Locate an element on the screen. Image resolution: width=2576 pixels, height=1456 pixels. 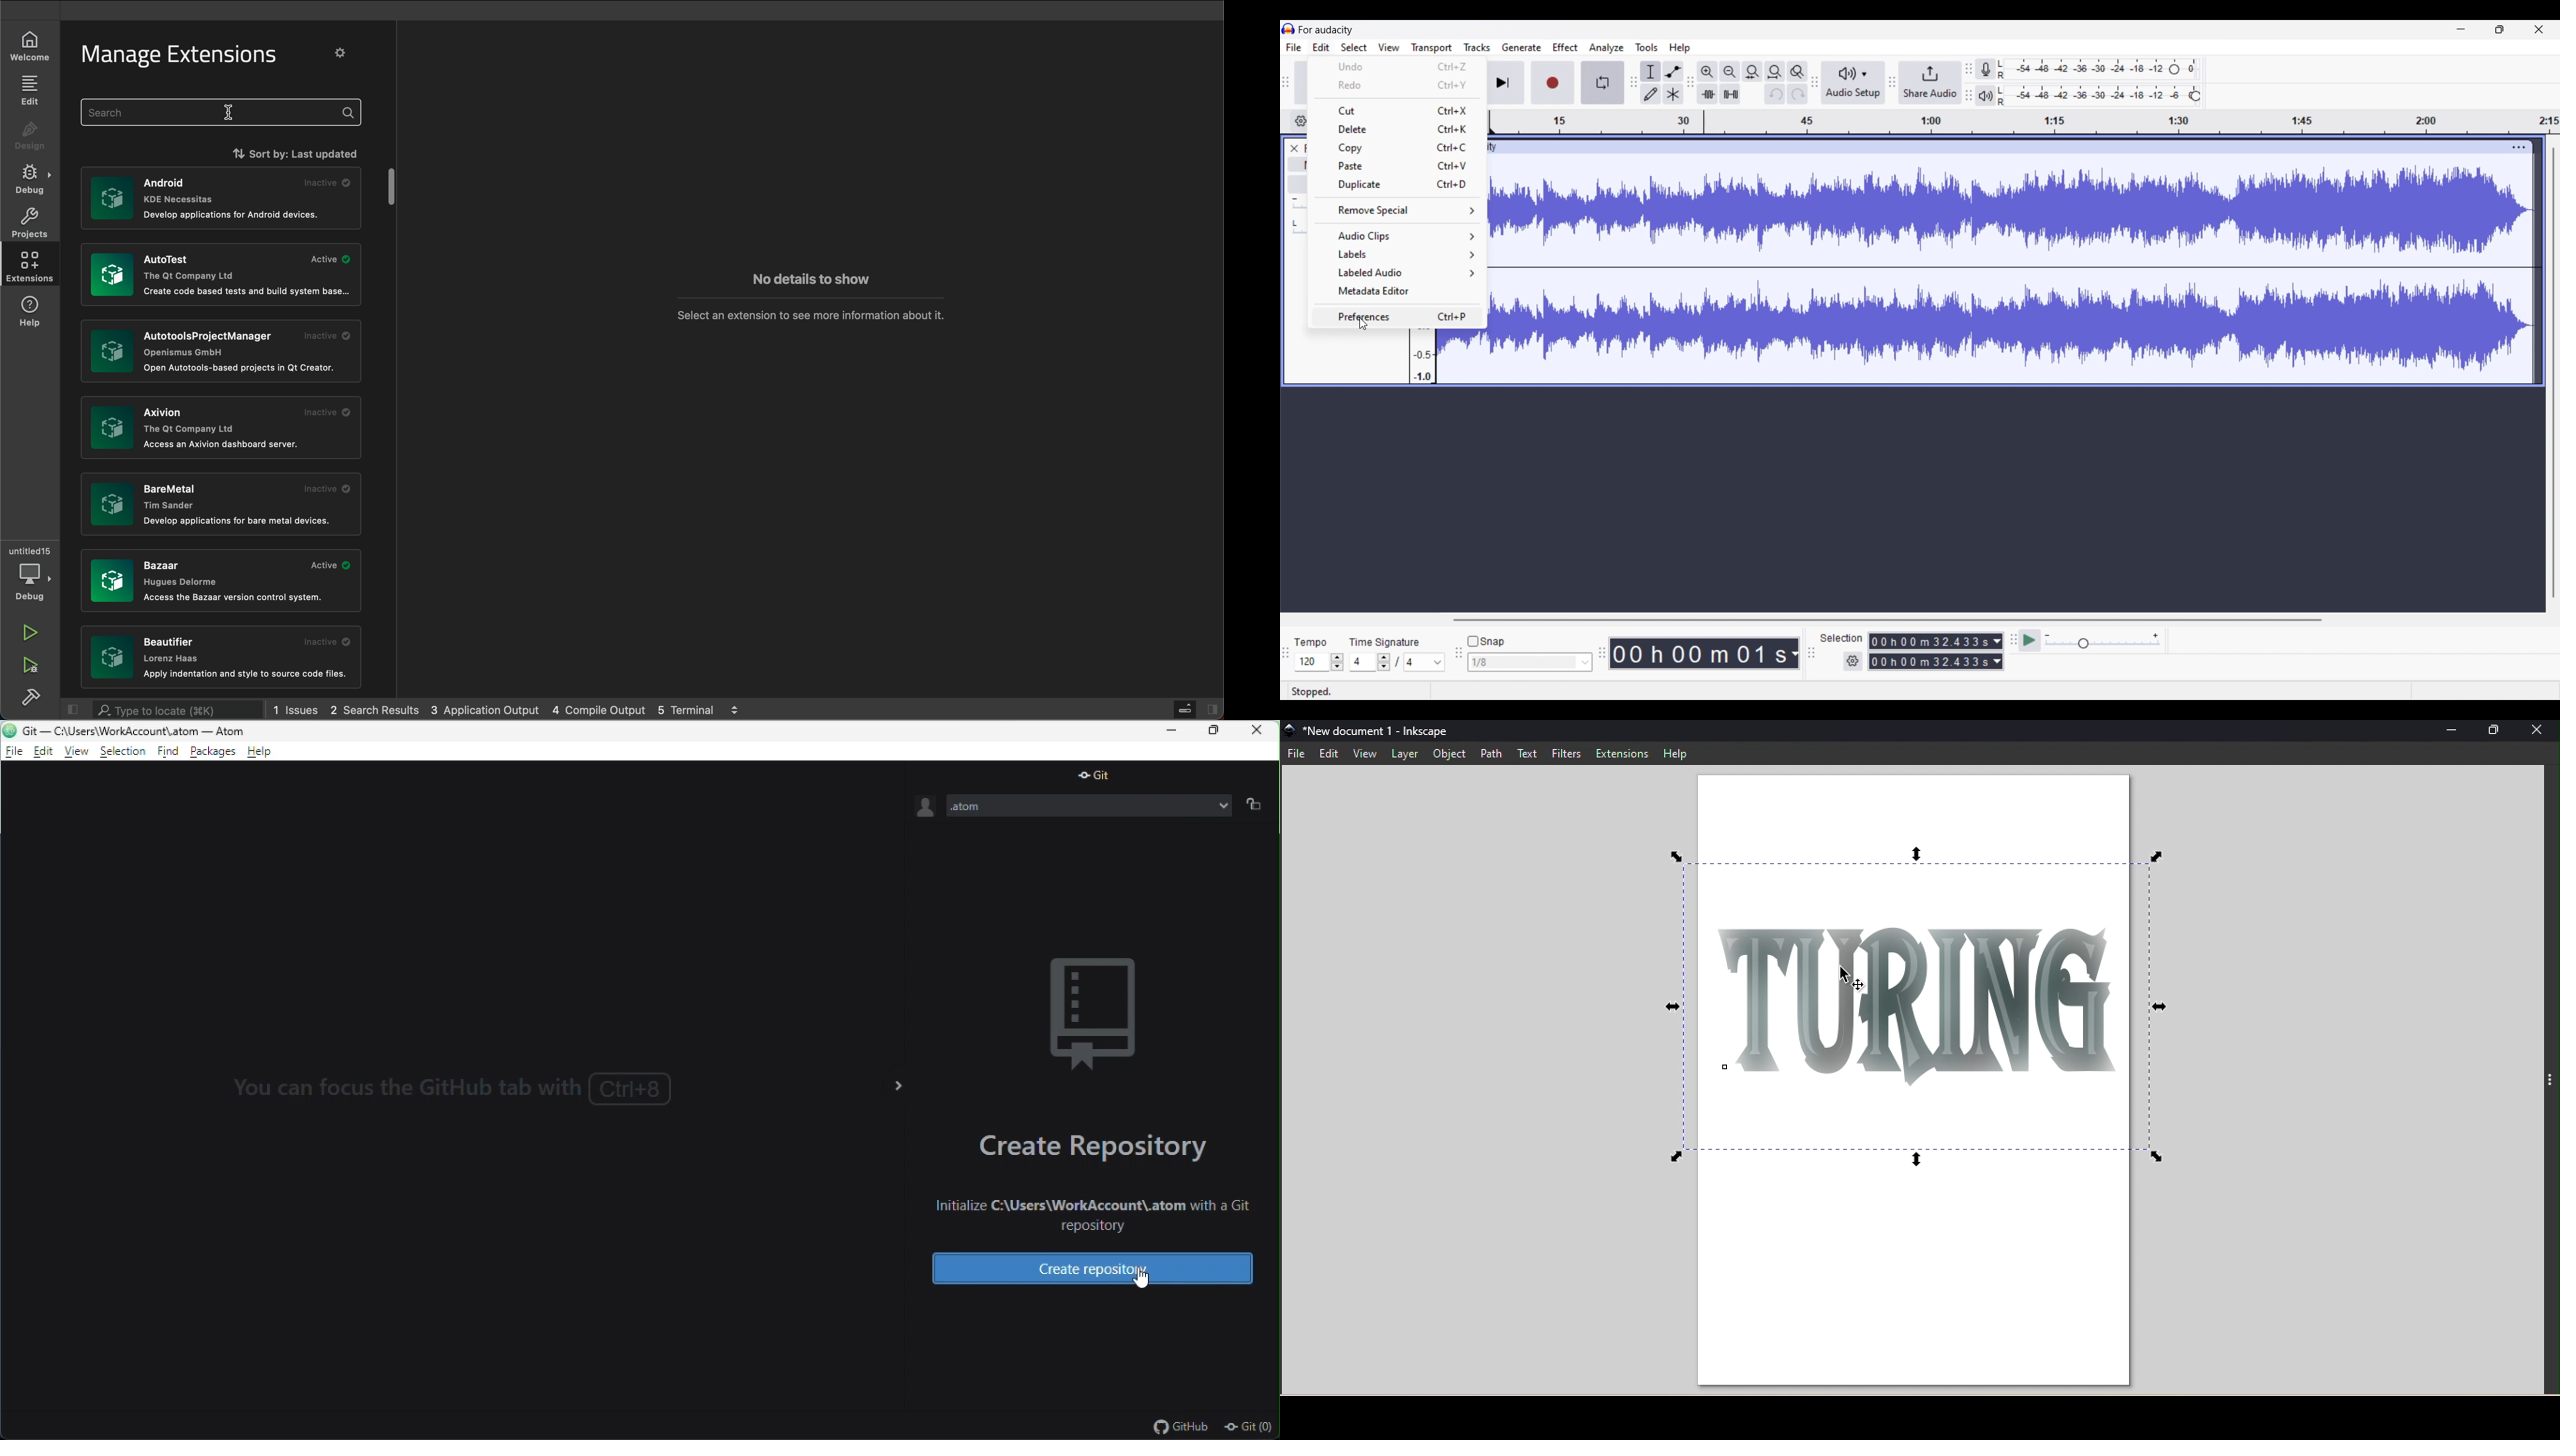
Remove special options is located at coordinates (1398, 211).